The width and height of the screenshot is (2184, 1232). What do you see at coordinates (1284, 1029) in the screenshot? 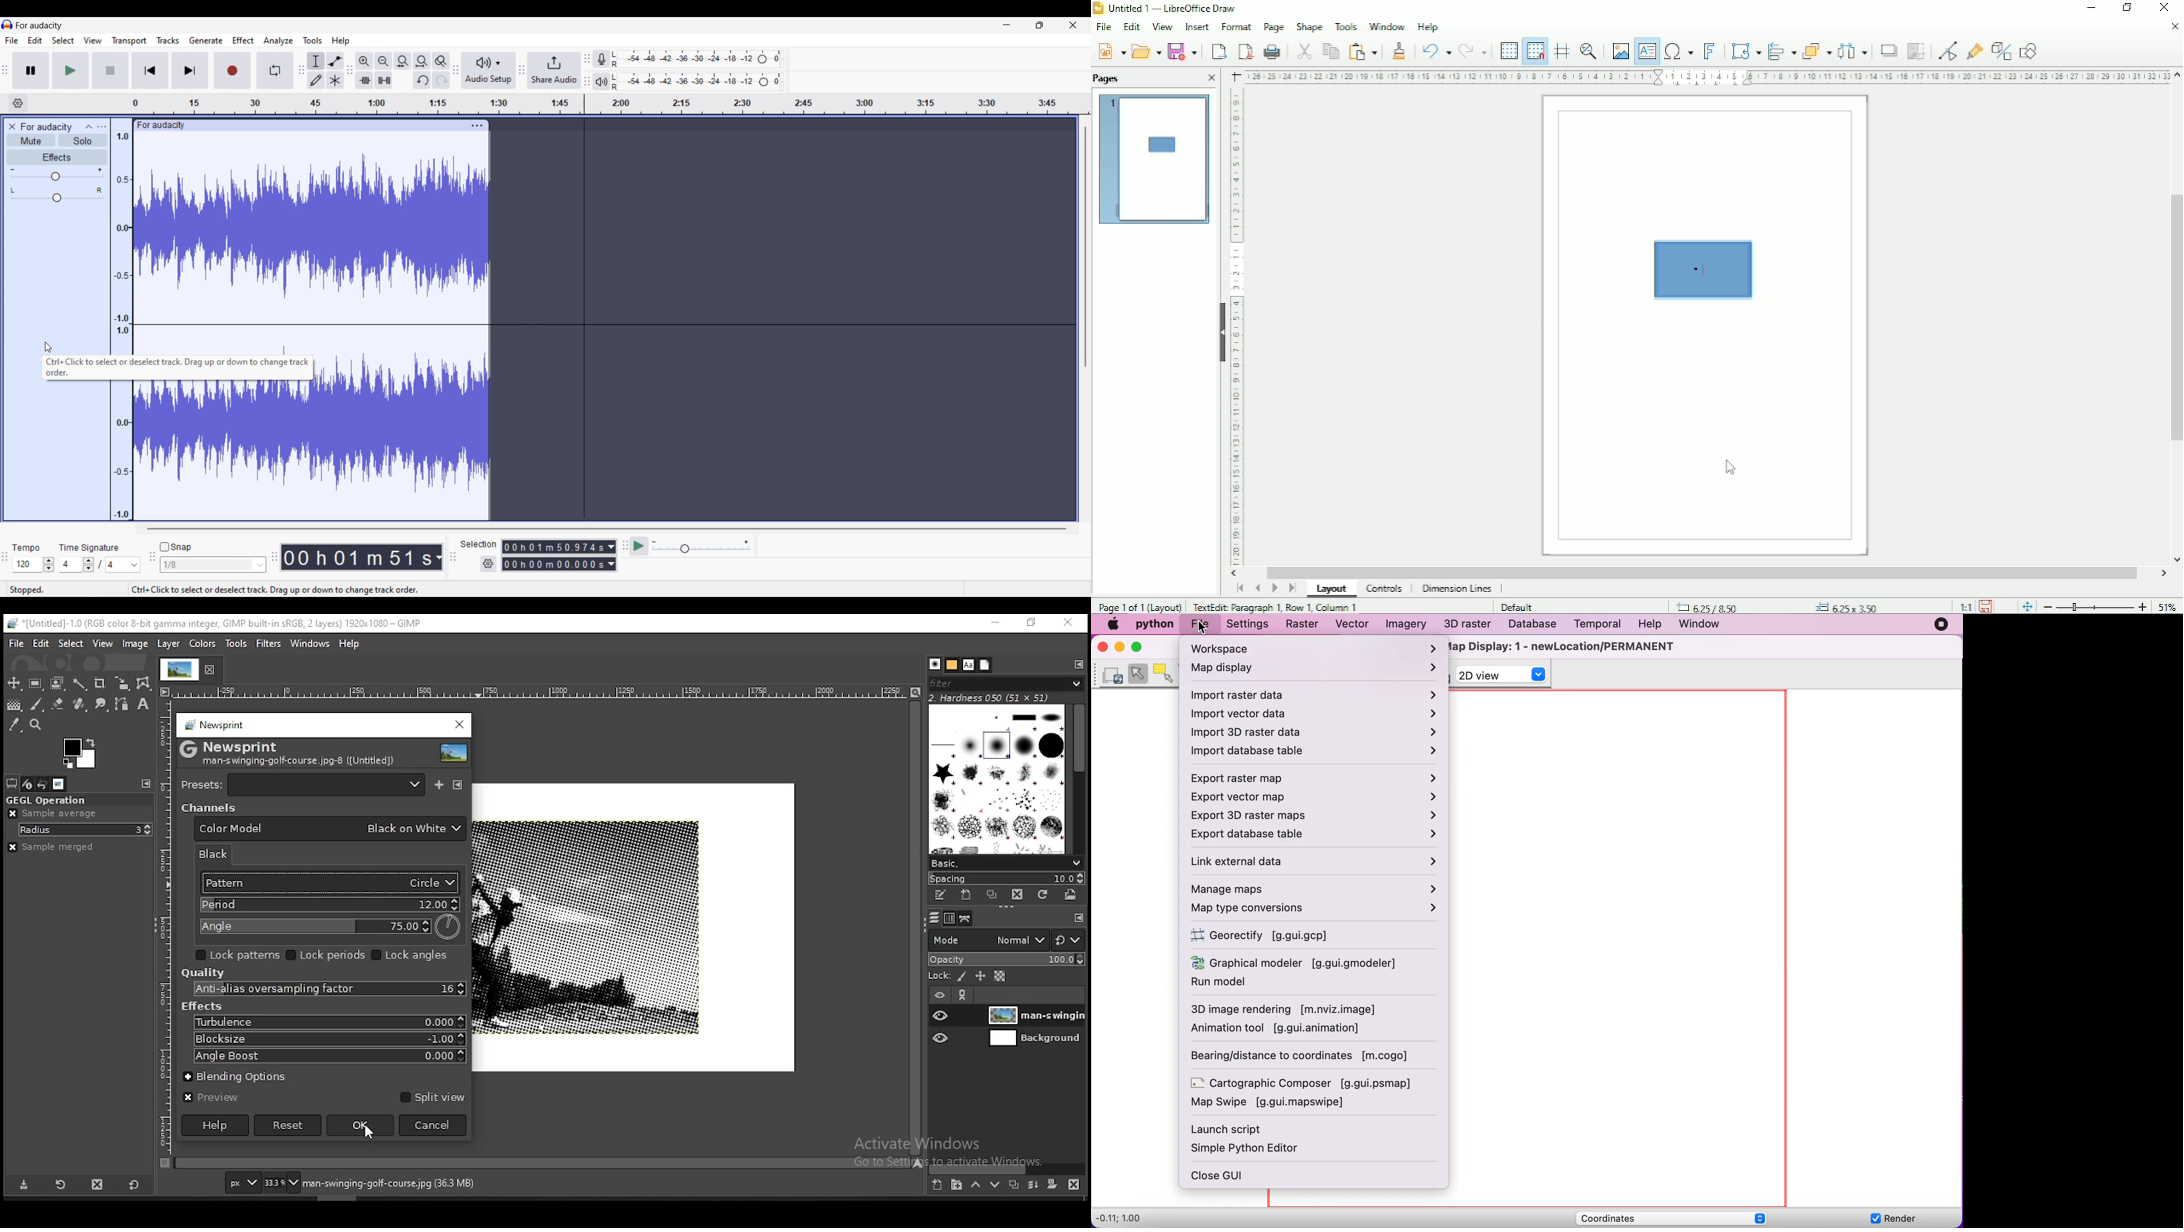
I see `animation tool` at bounding box center [1284, 1029].